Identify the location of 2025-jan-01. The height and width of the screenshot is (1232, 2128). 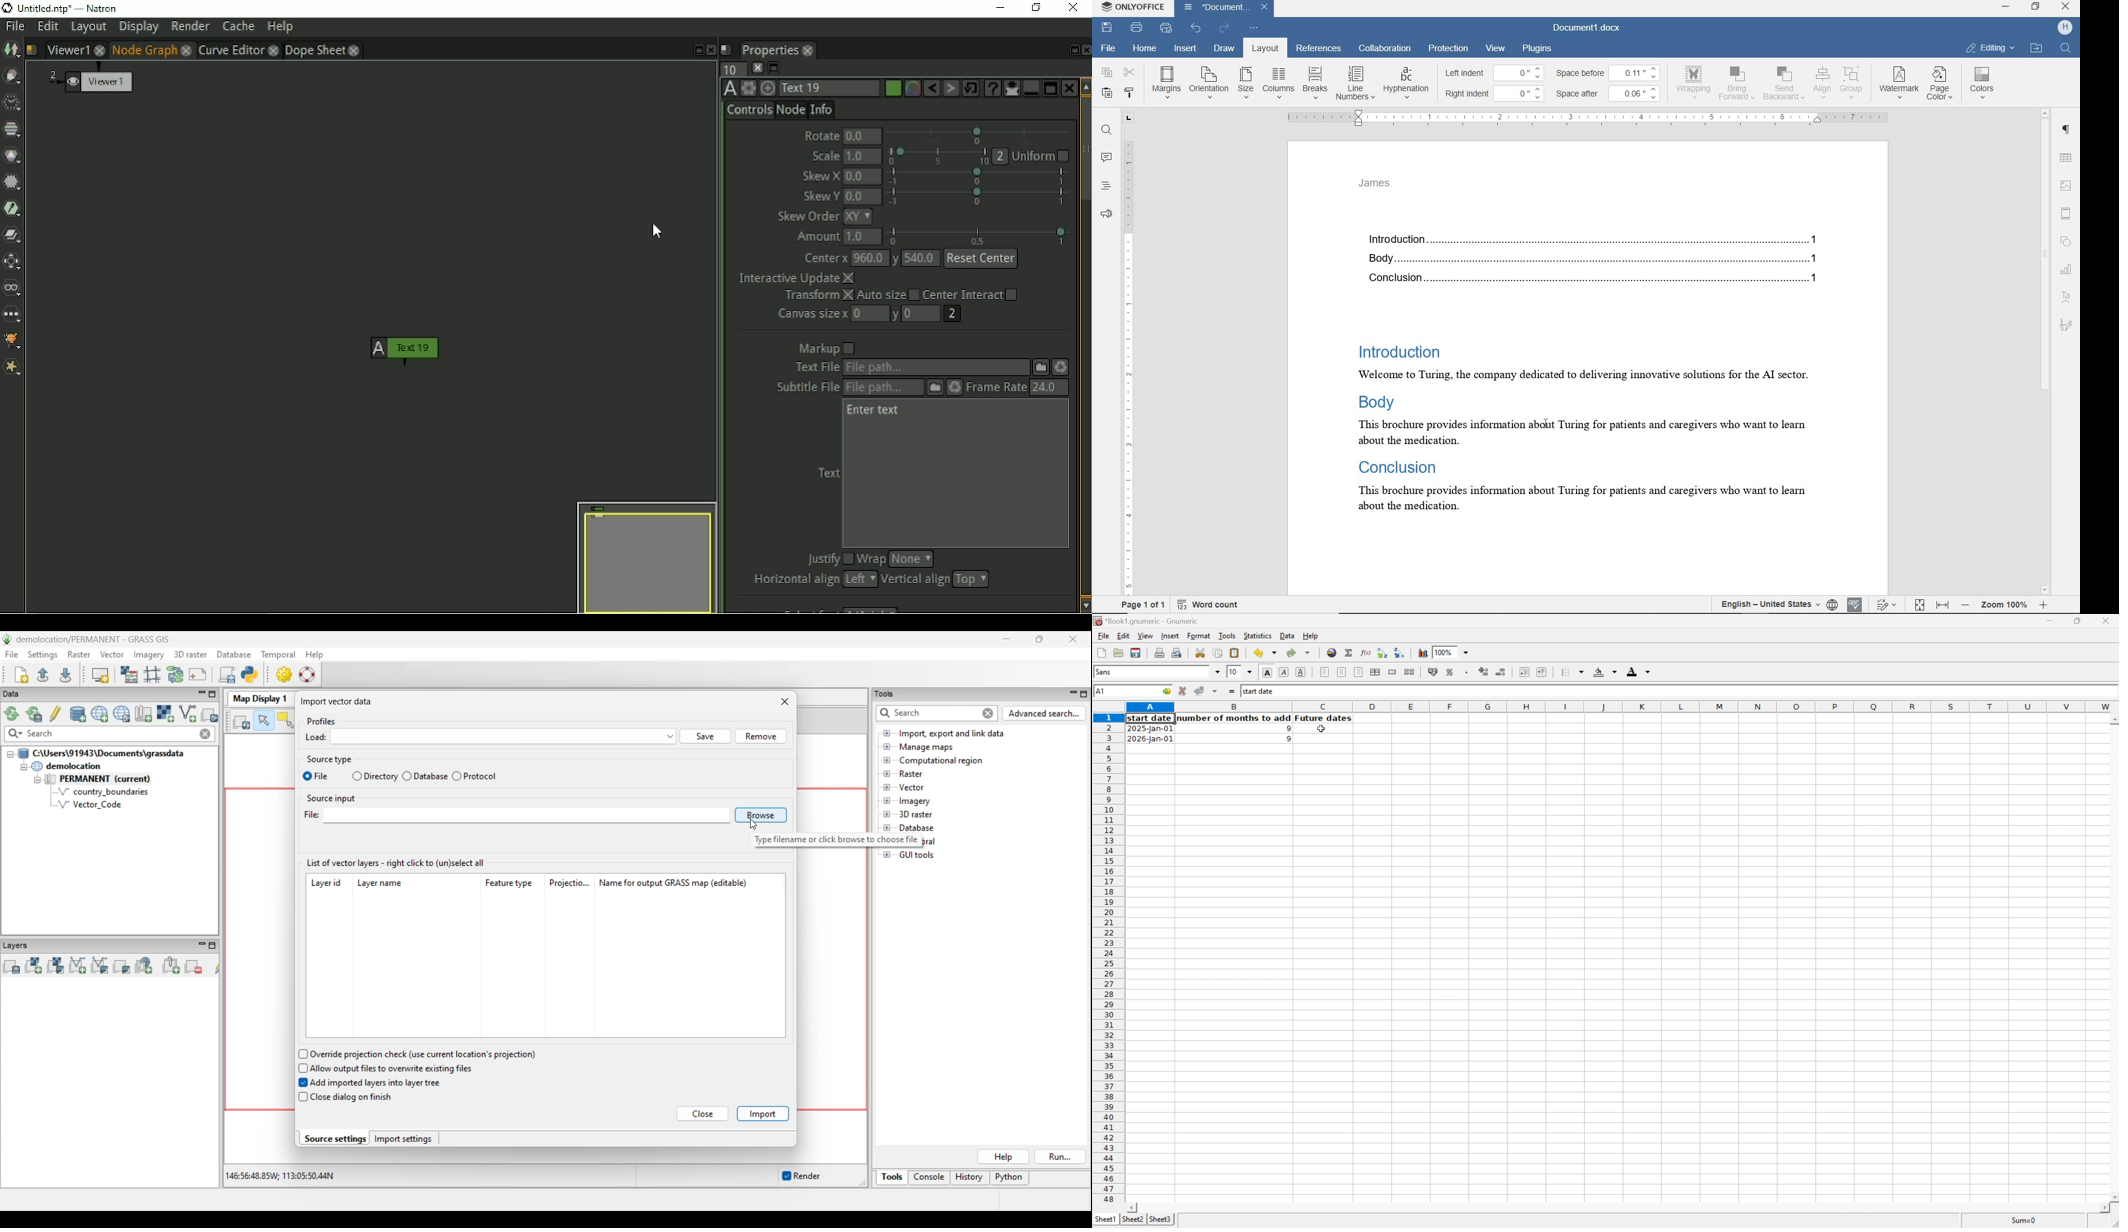
(1151, 730).